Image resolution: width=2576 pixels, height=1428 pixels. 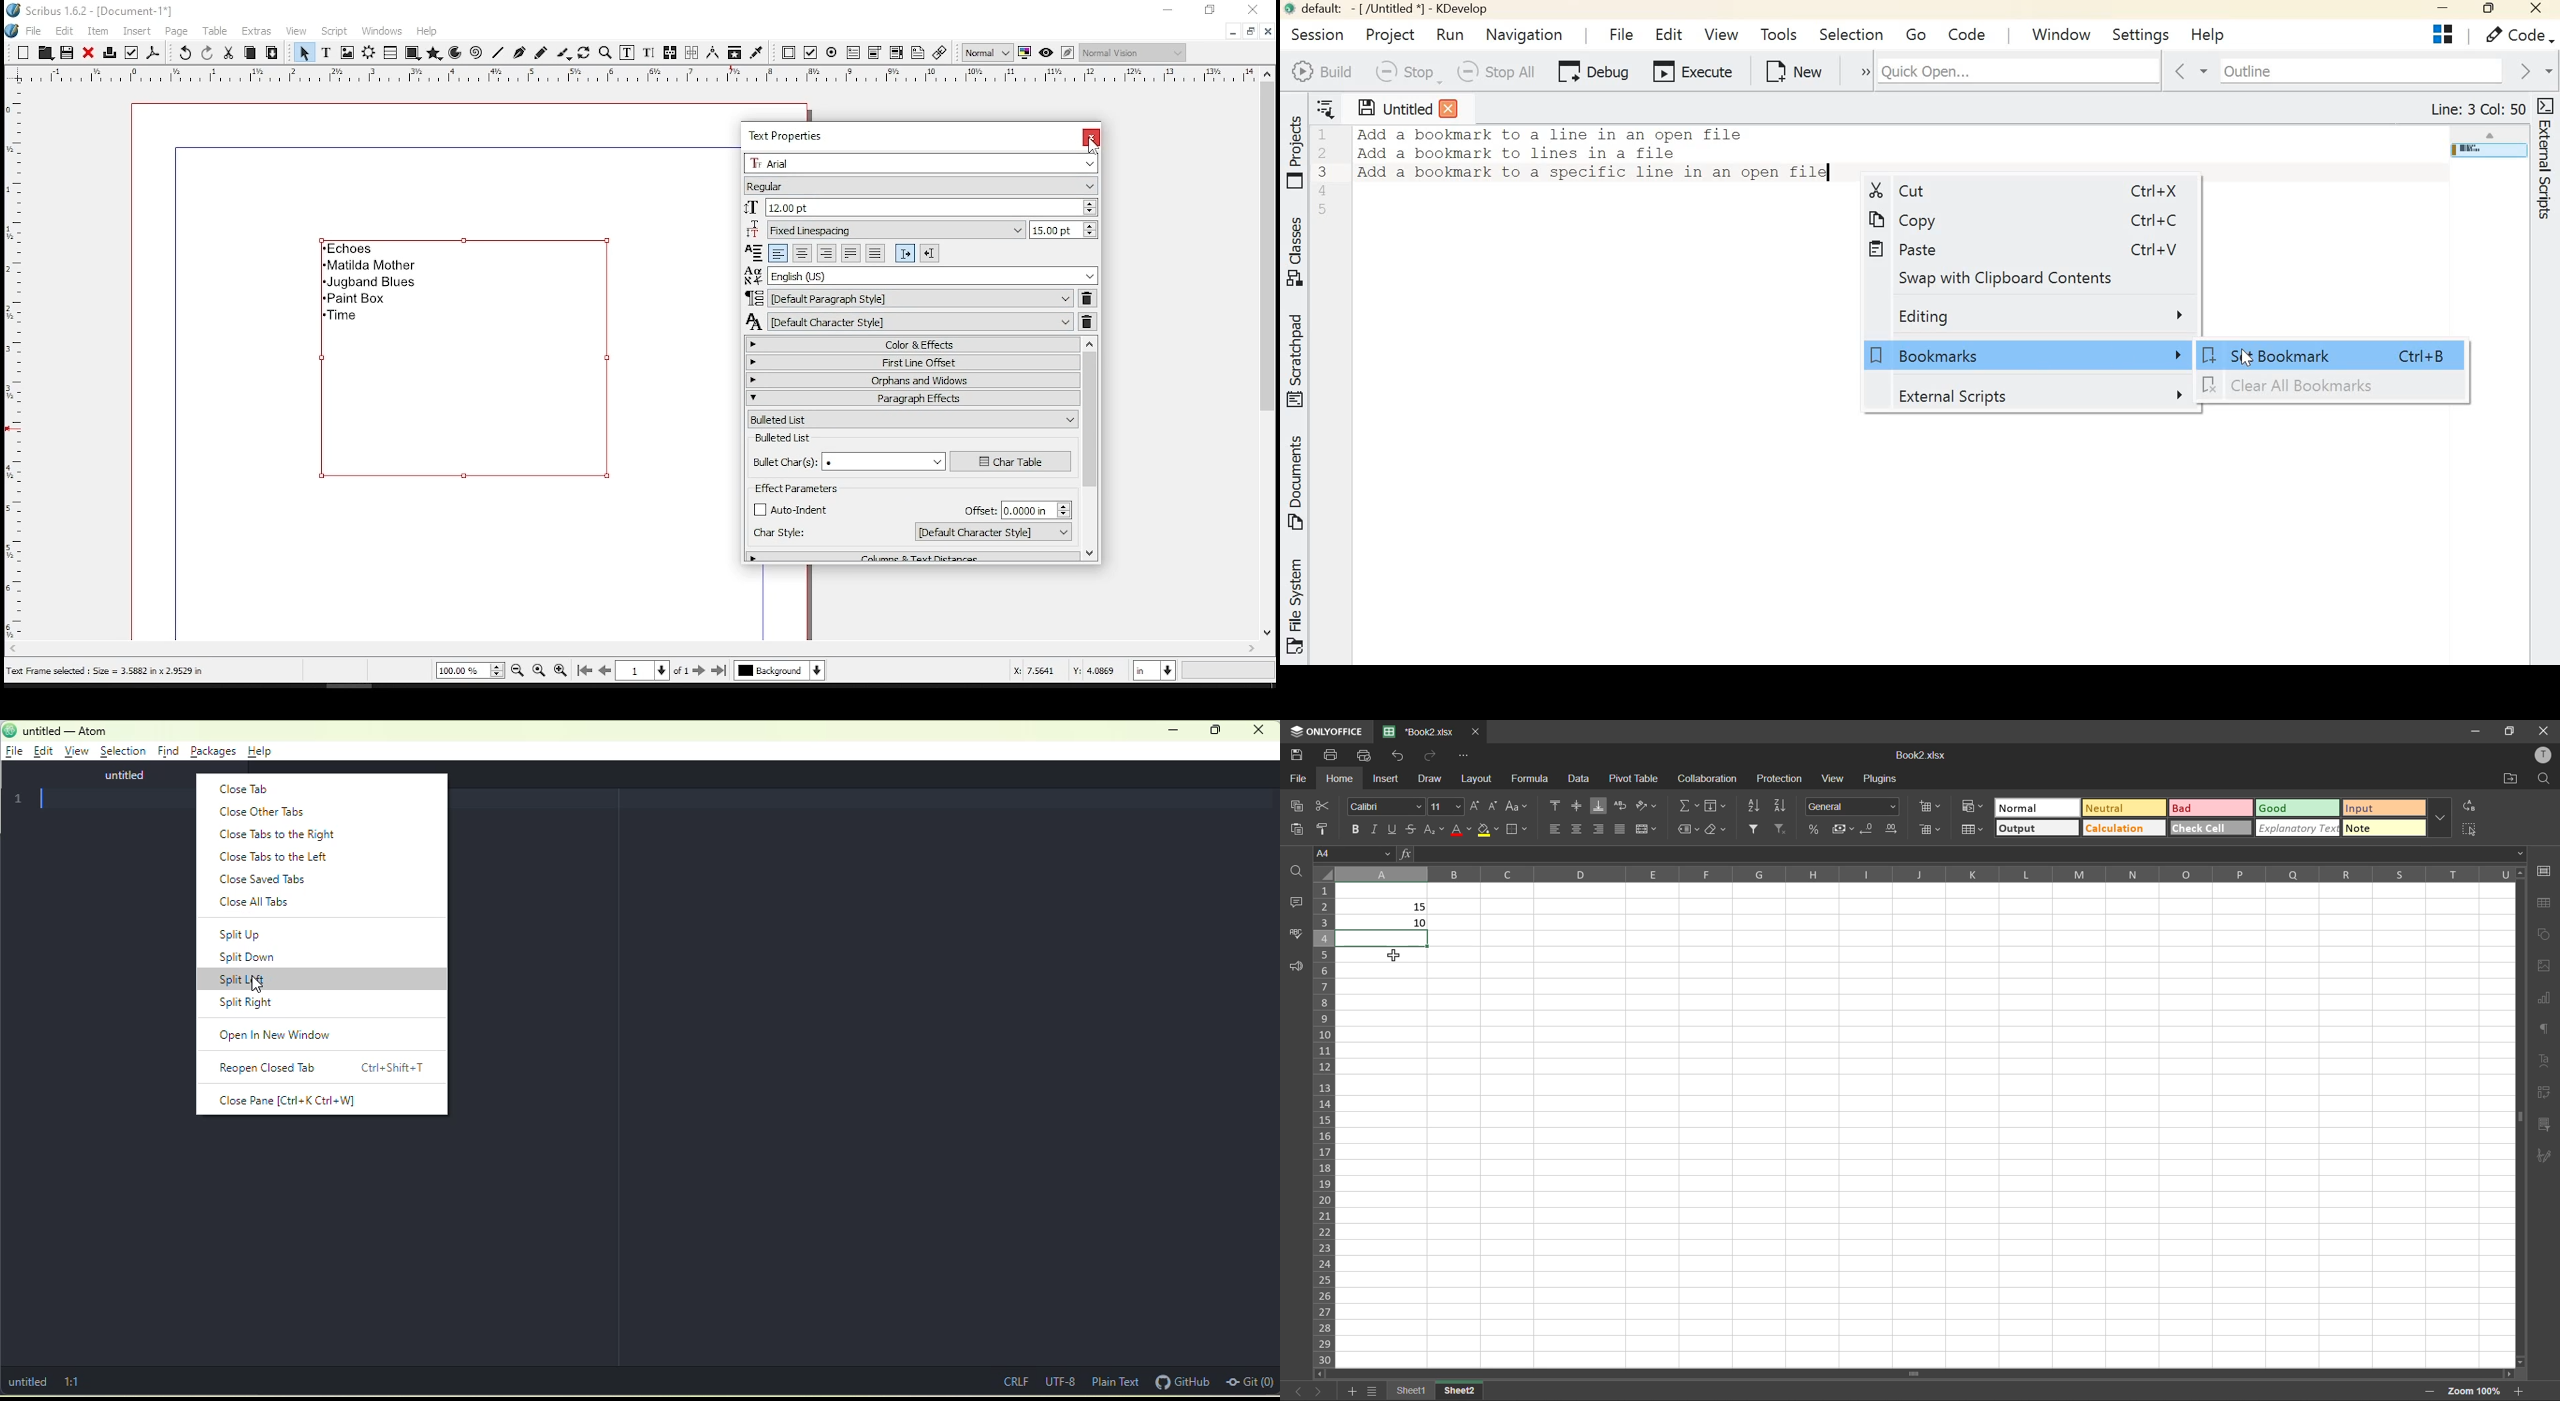 What do you see at coordinates (1651, 831) in the screenshot?
I see `merge and center` at bounding box center [1651, 831].